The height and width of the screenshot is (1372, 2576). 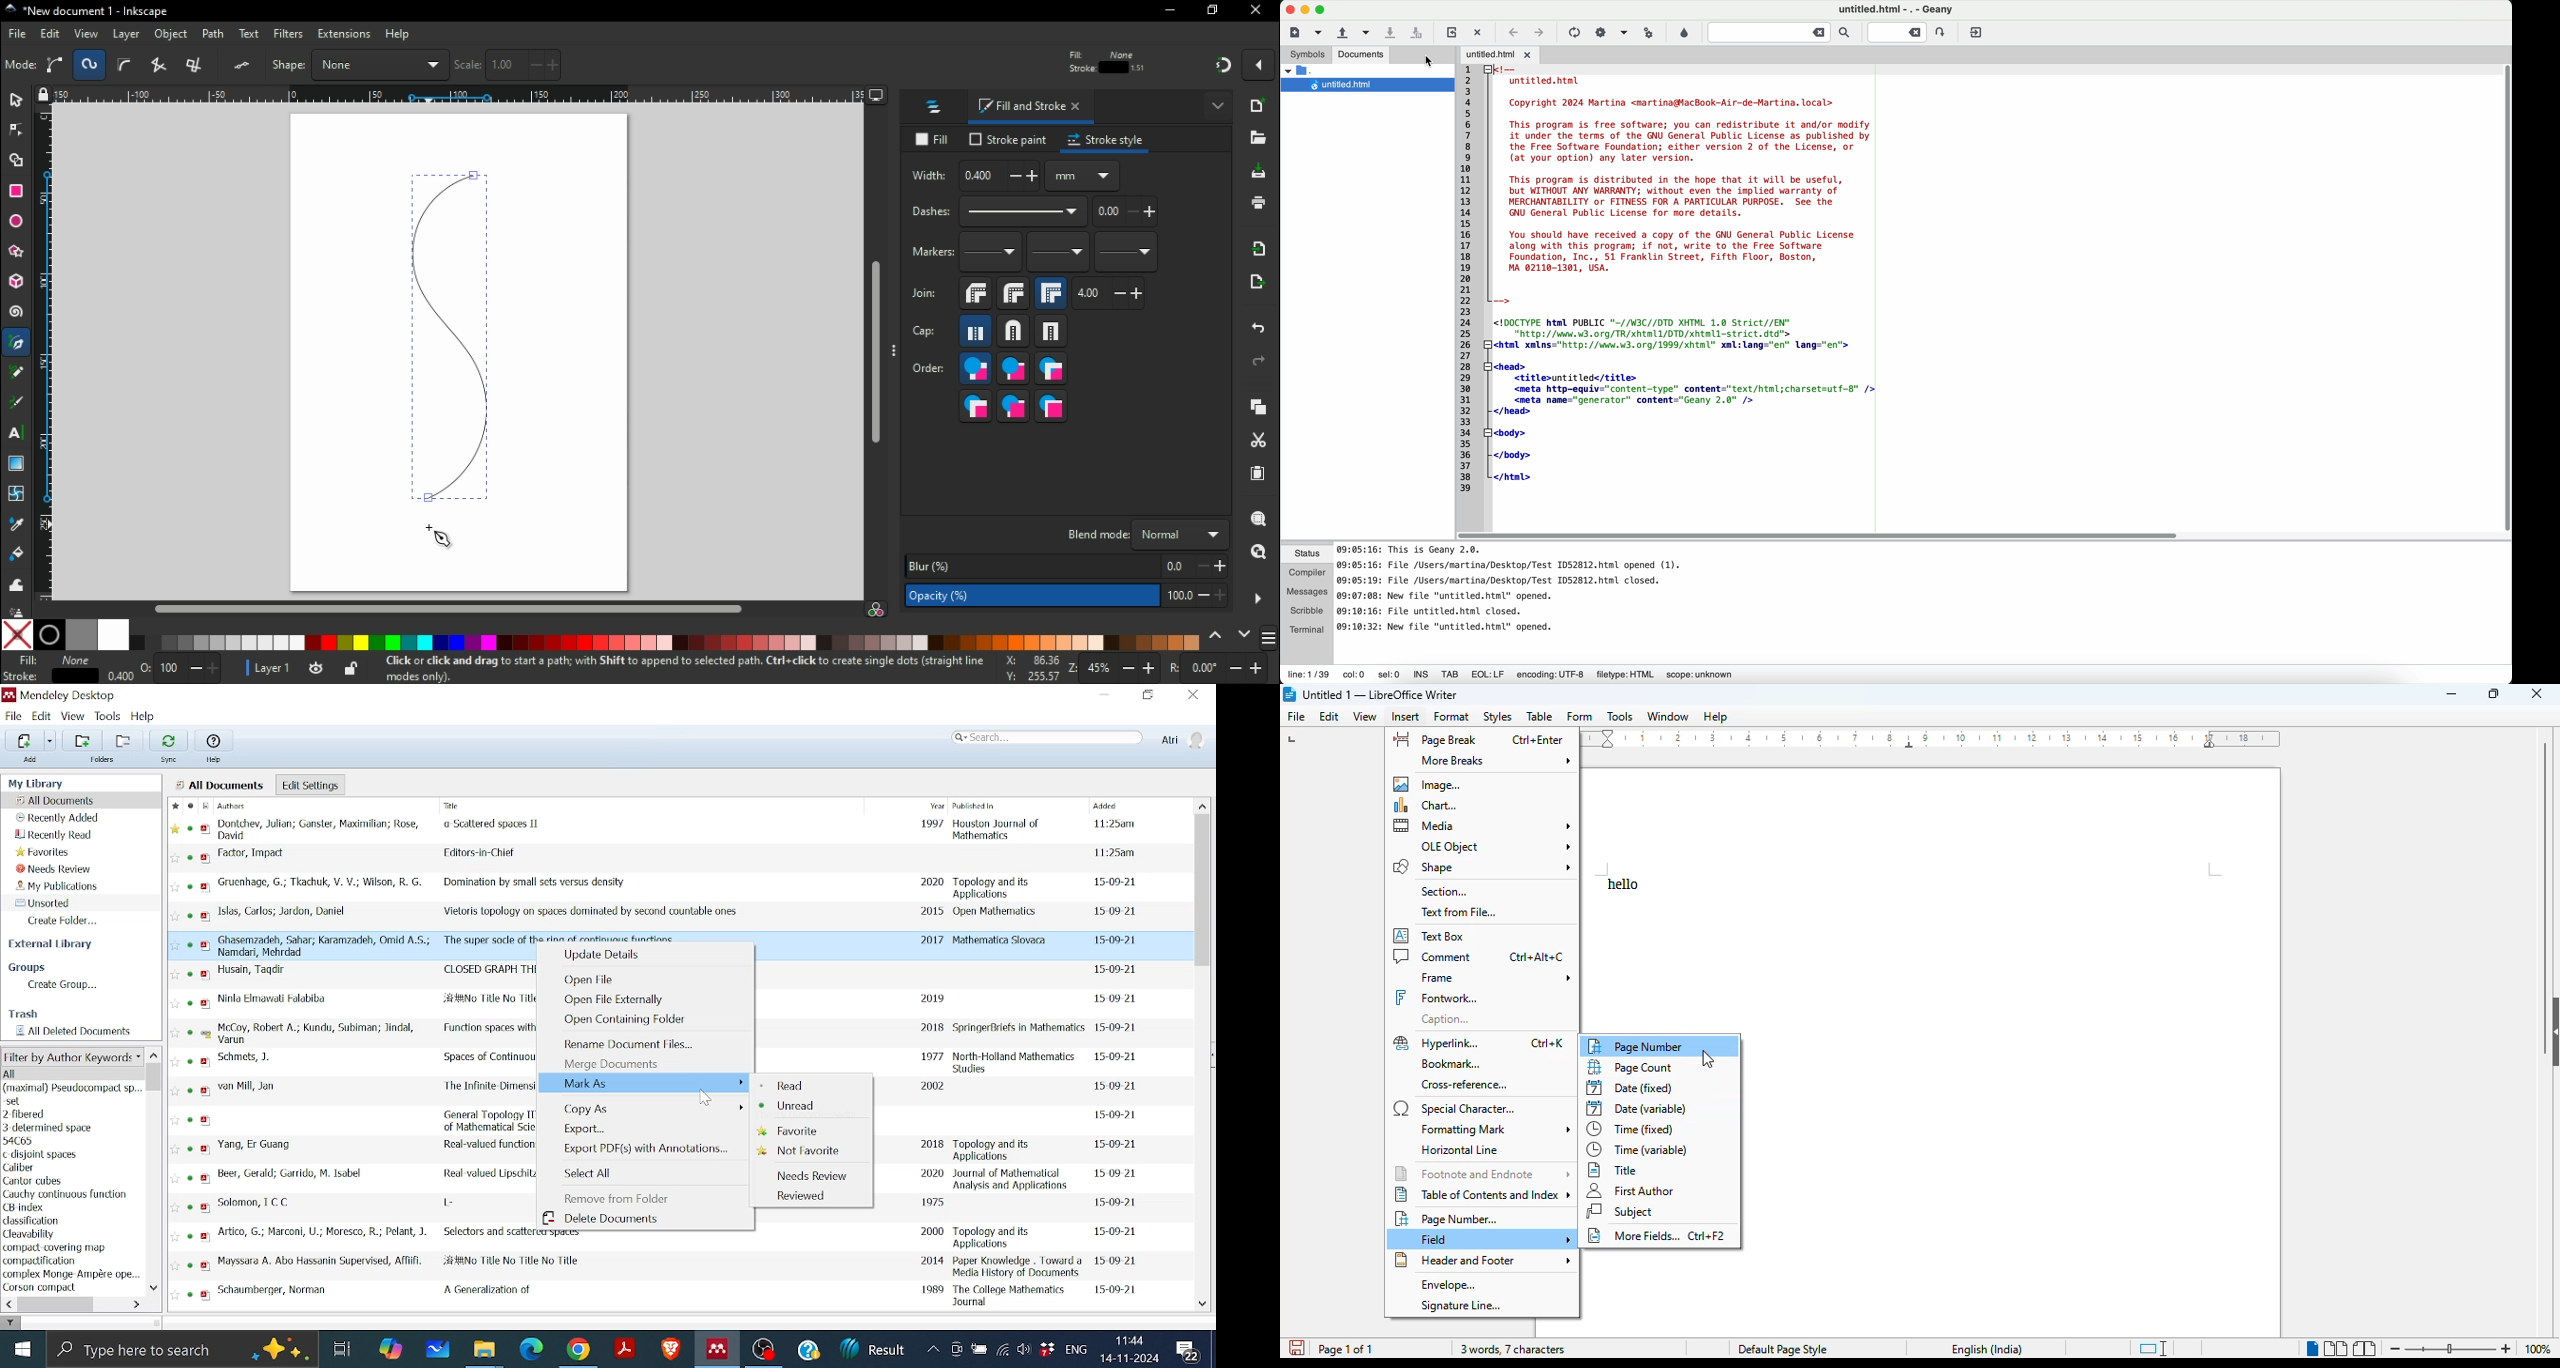 I want to click on cursor, so click(x=1707, y=1060).